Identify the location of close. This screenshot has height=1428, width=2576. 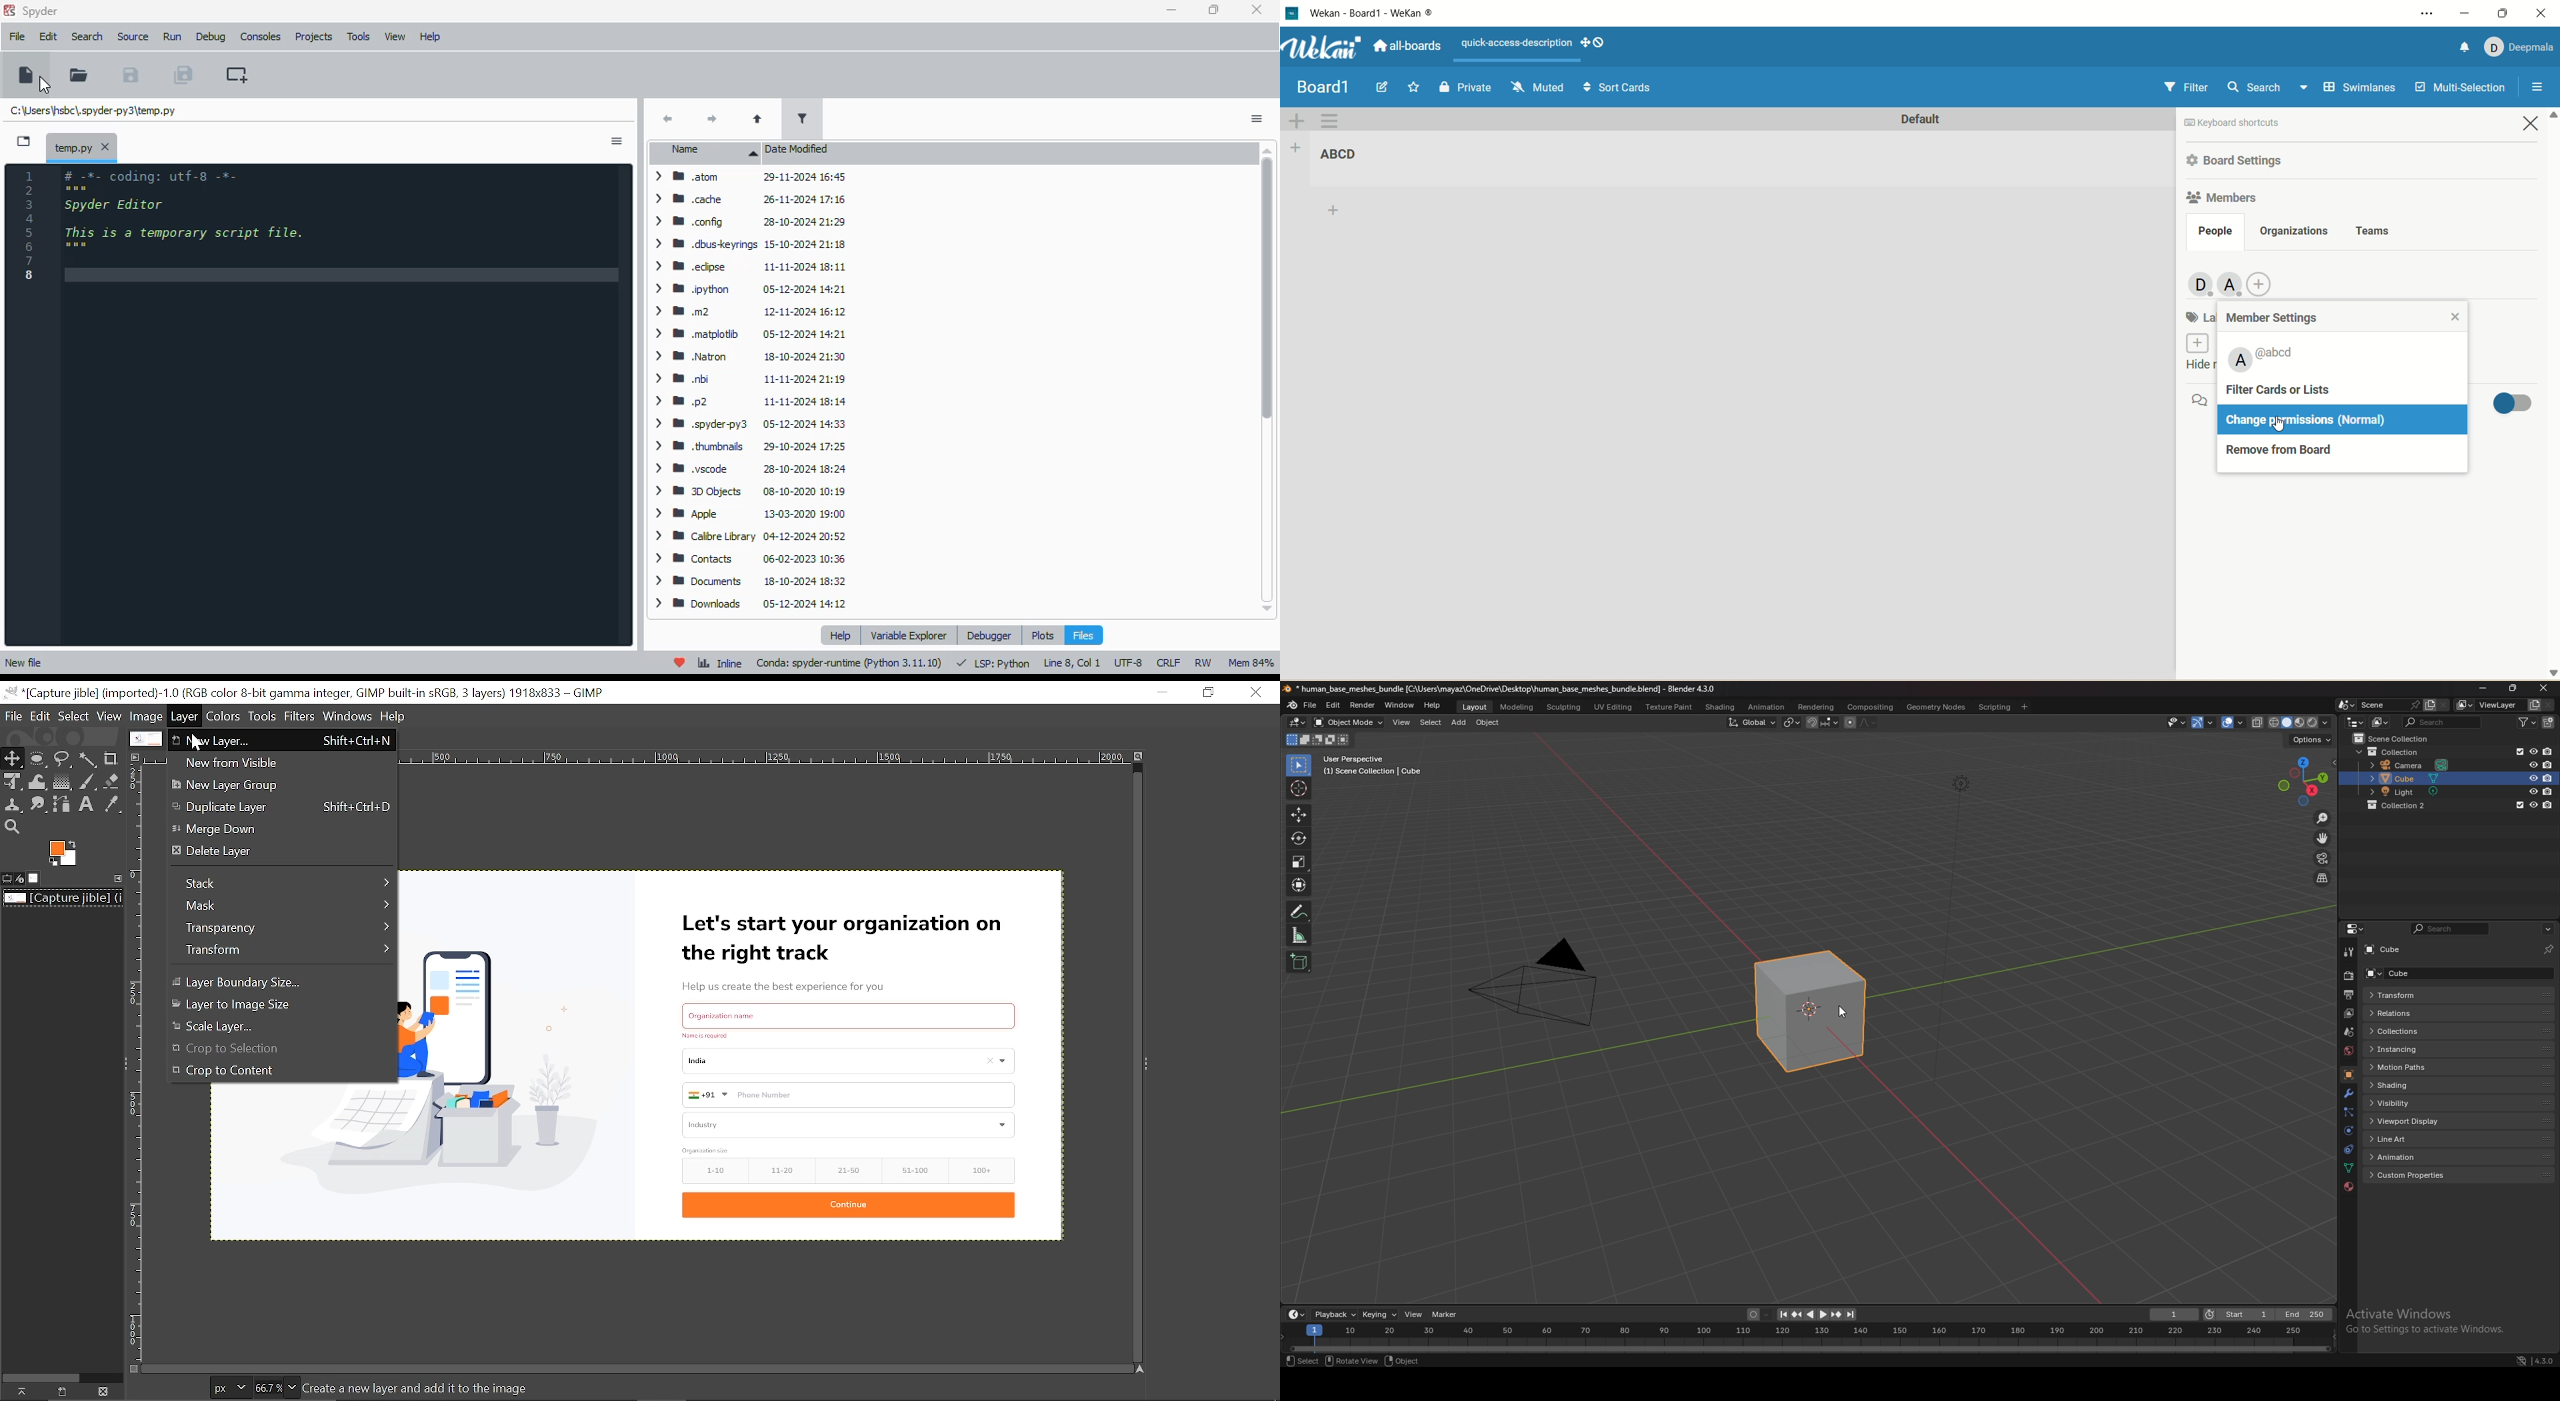
(2541, 15).